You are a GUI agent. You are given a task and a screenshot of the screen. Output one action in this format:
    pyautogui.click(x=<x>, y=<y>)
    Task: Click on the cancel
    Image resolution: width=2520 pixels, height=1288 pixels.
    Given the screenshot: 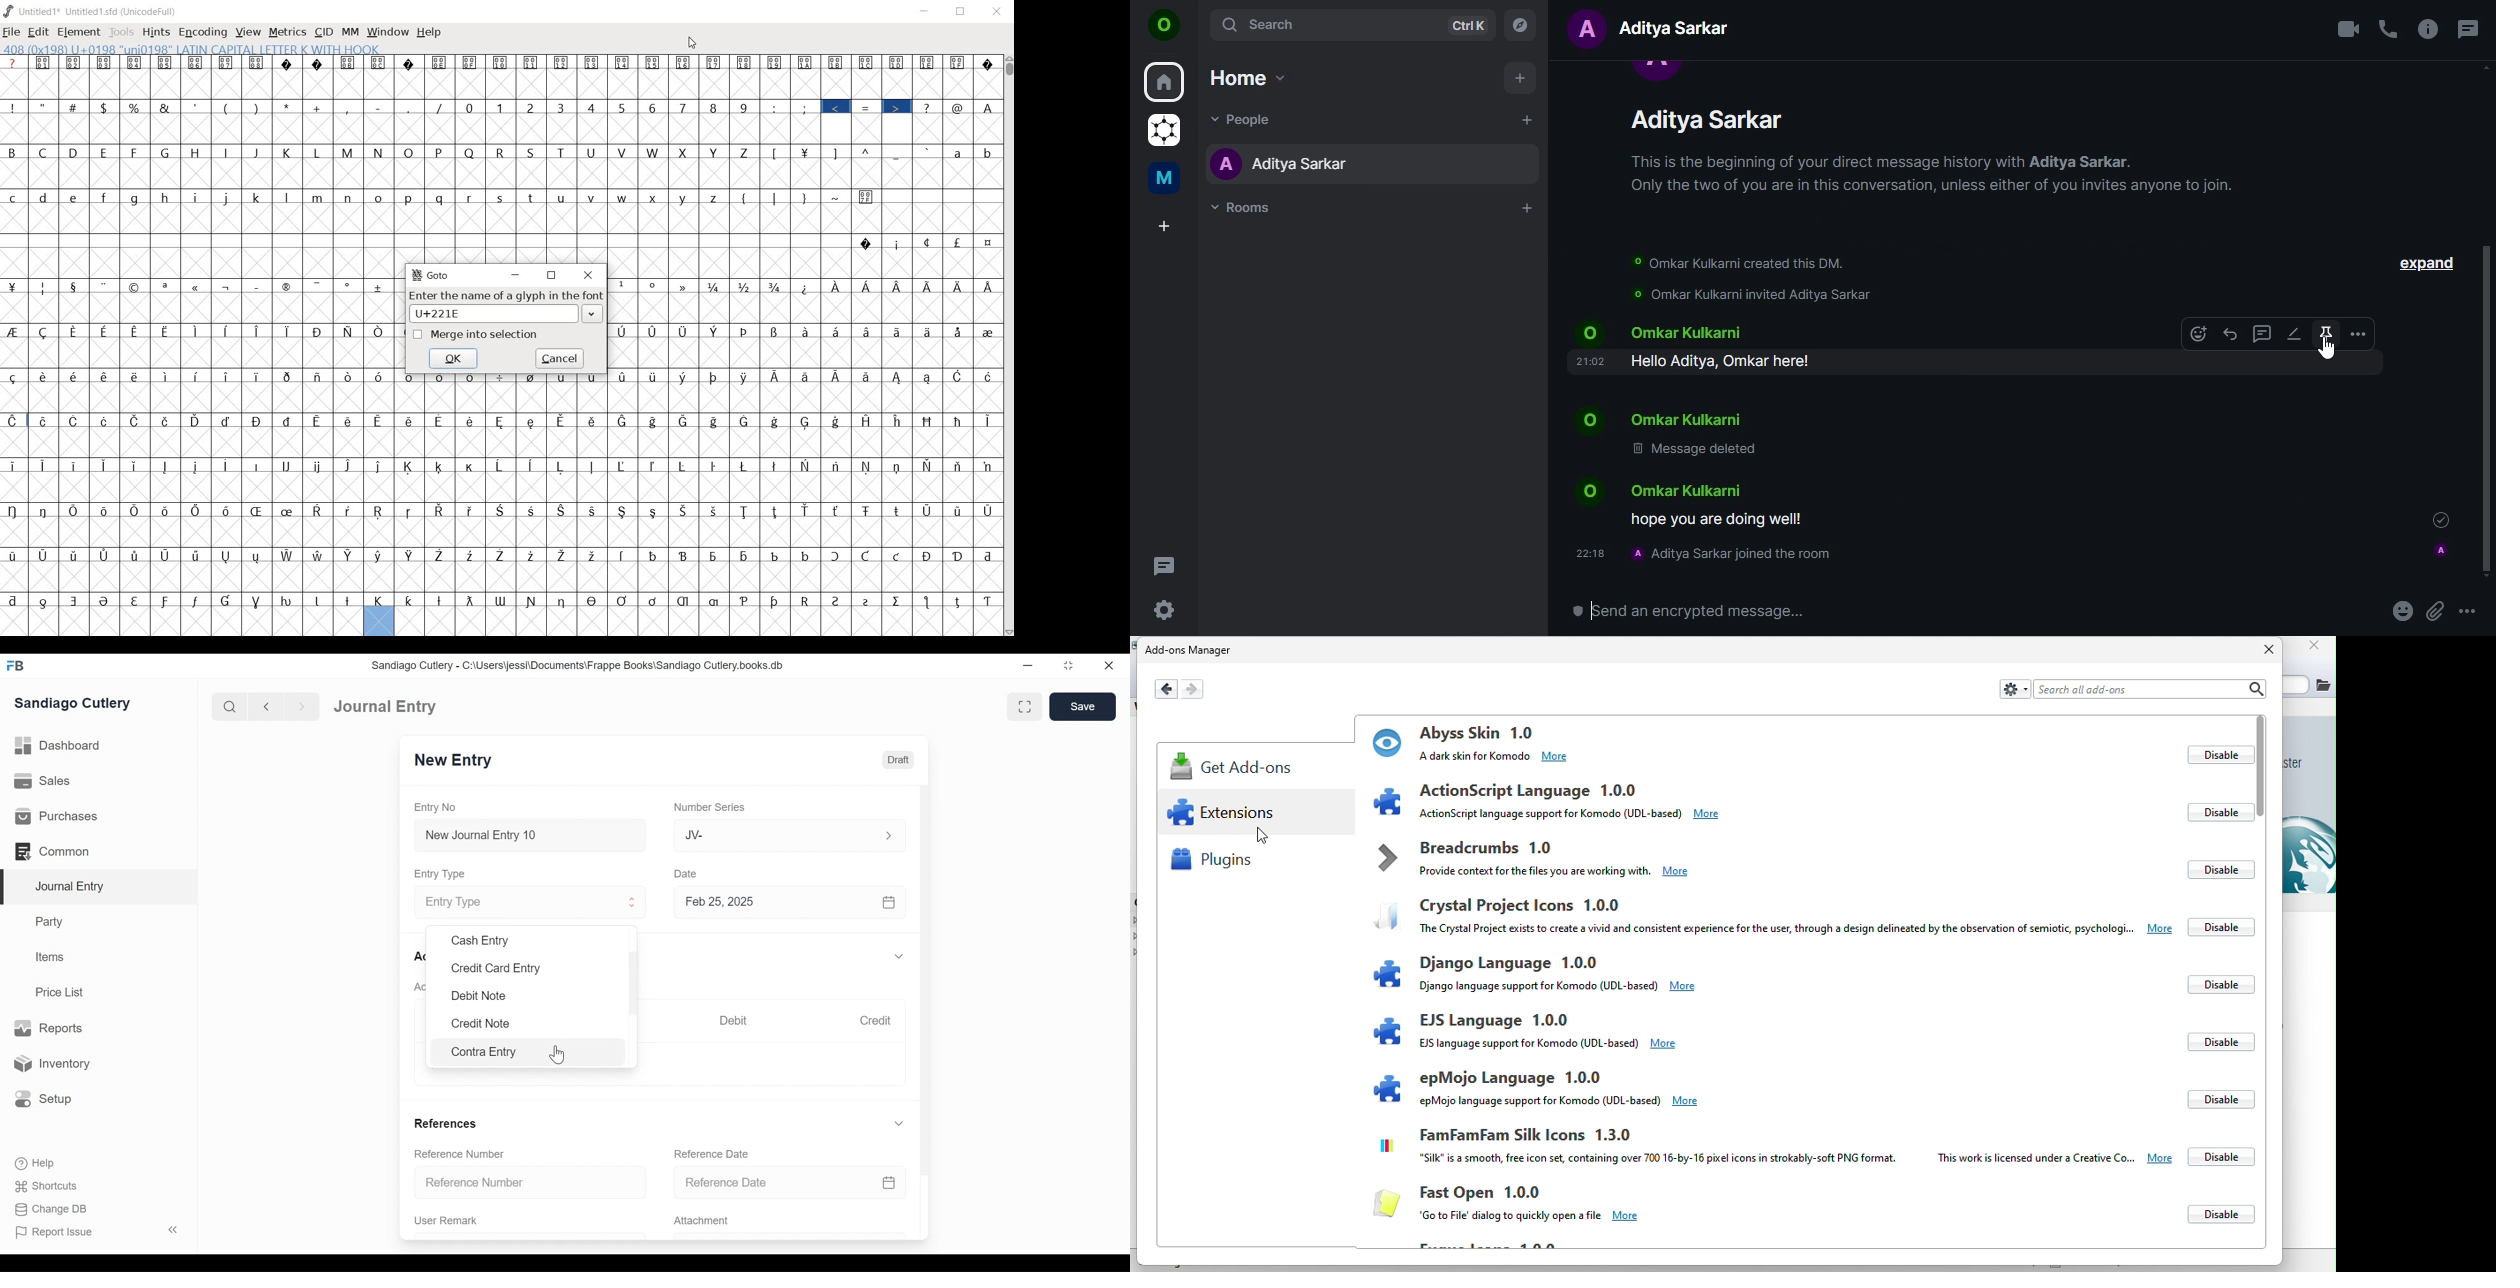 What is the action you would take?
    pyautogui.click(x=561, y=358)
    